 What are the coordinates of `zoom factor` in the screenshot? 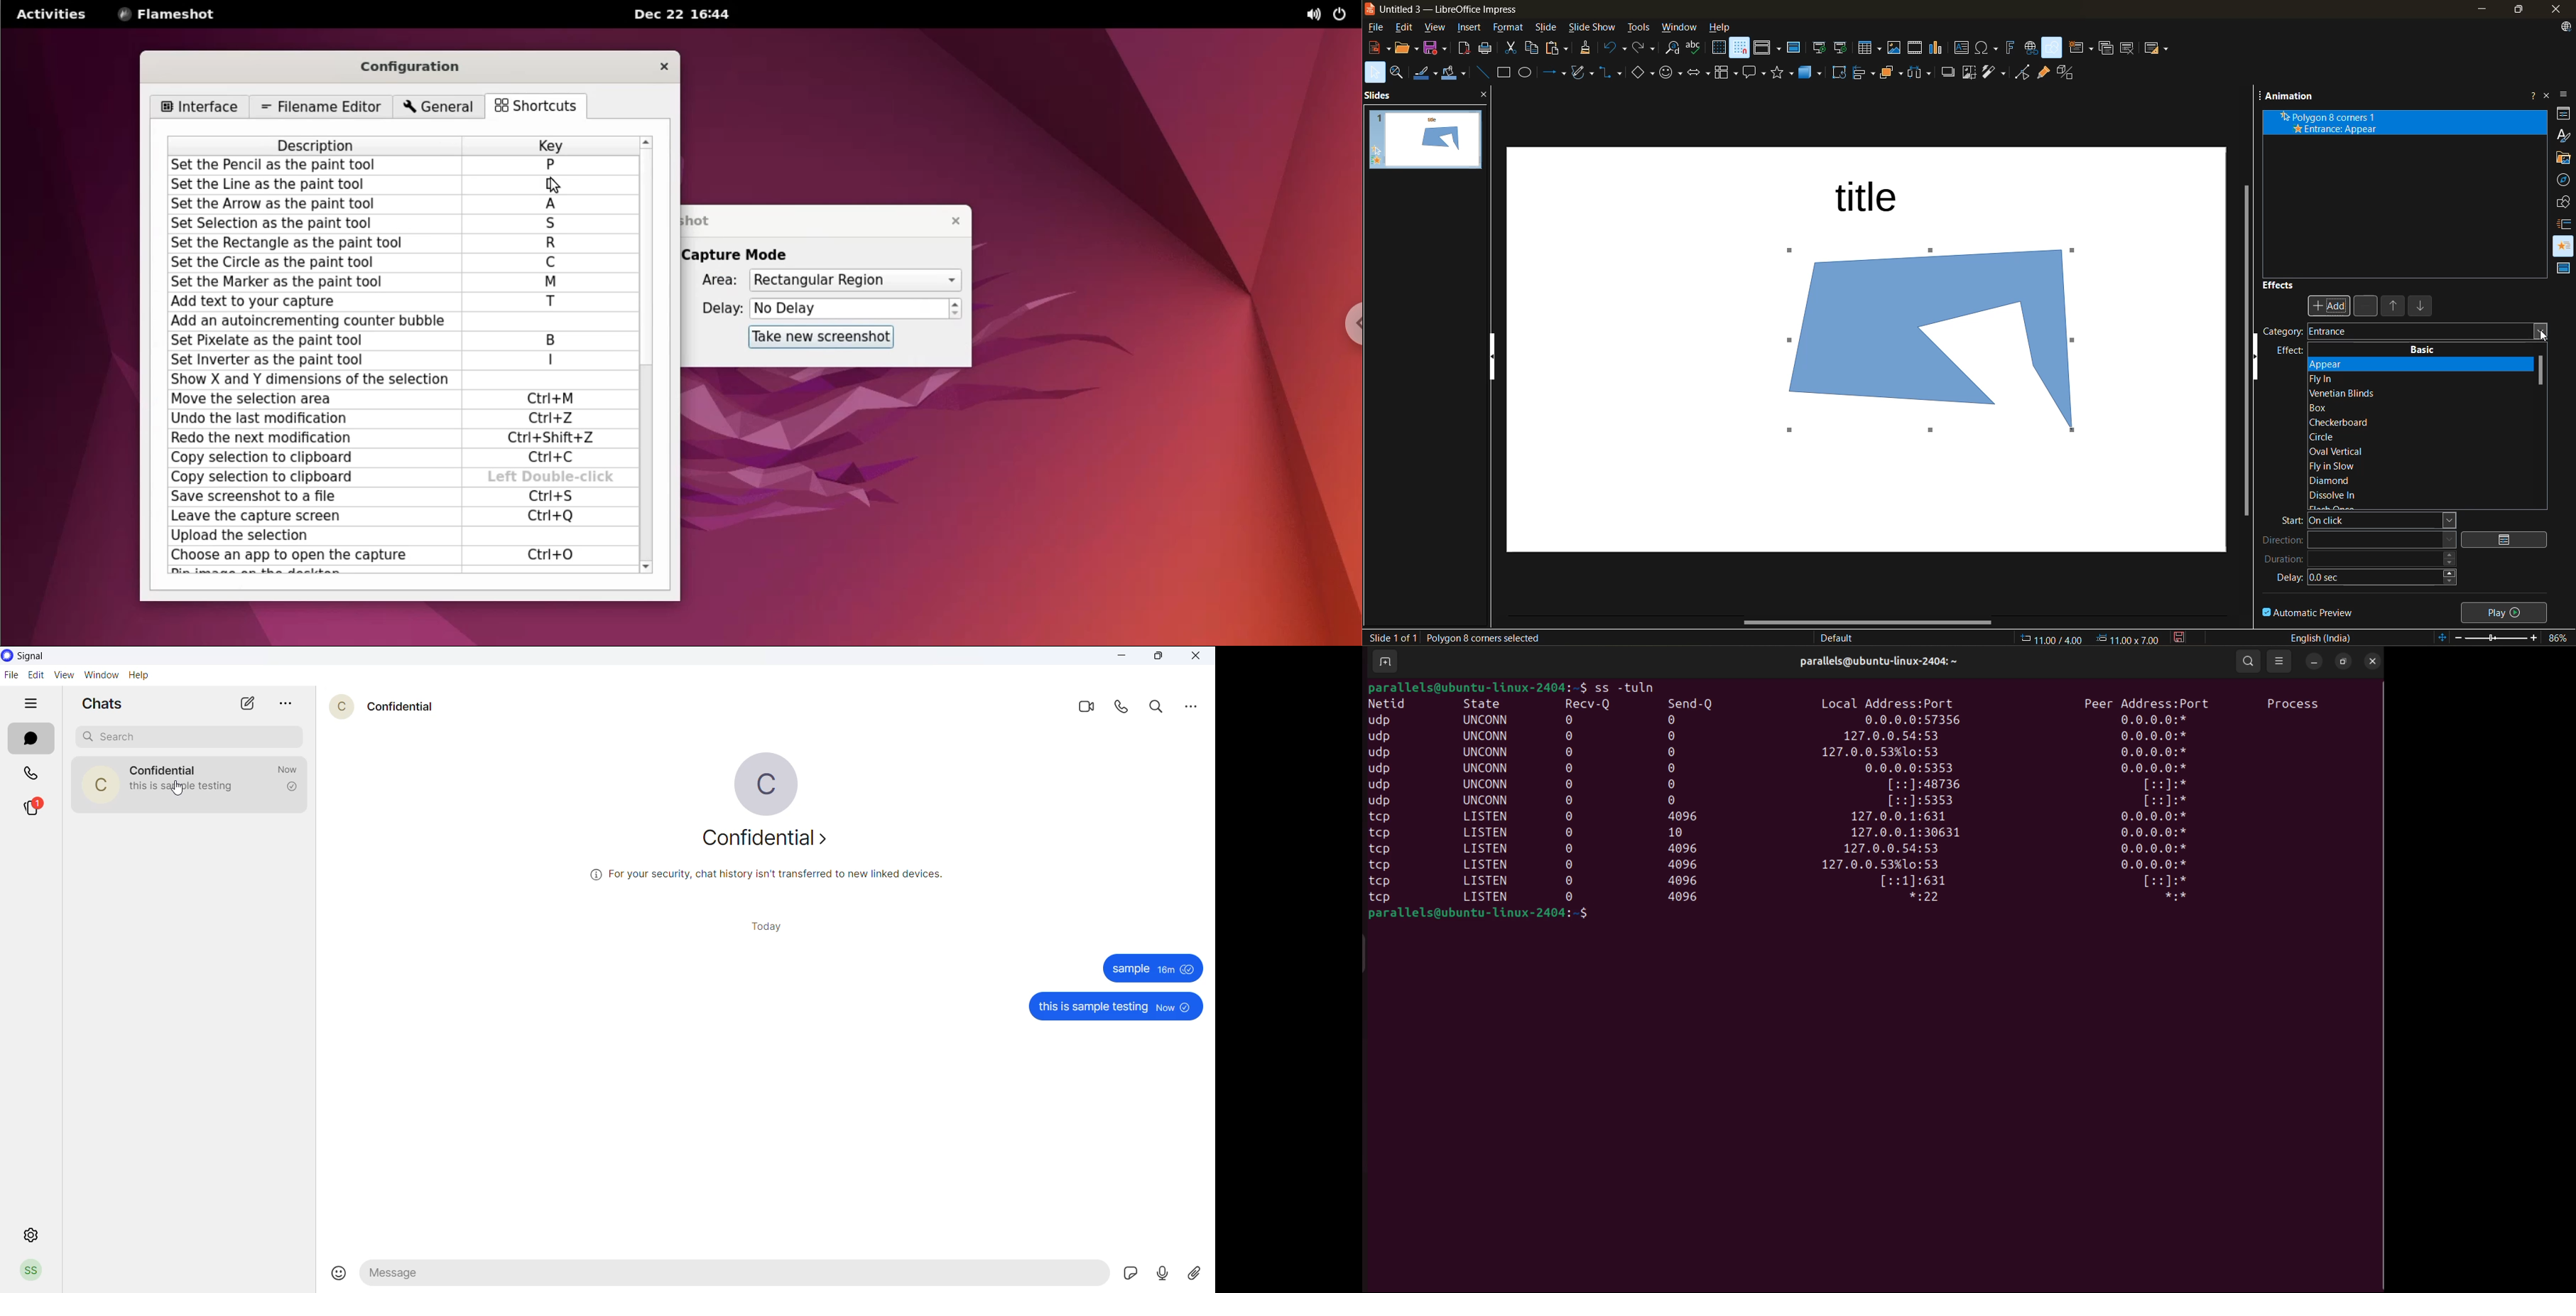 It's located at (2556, 637).